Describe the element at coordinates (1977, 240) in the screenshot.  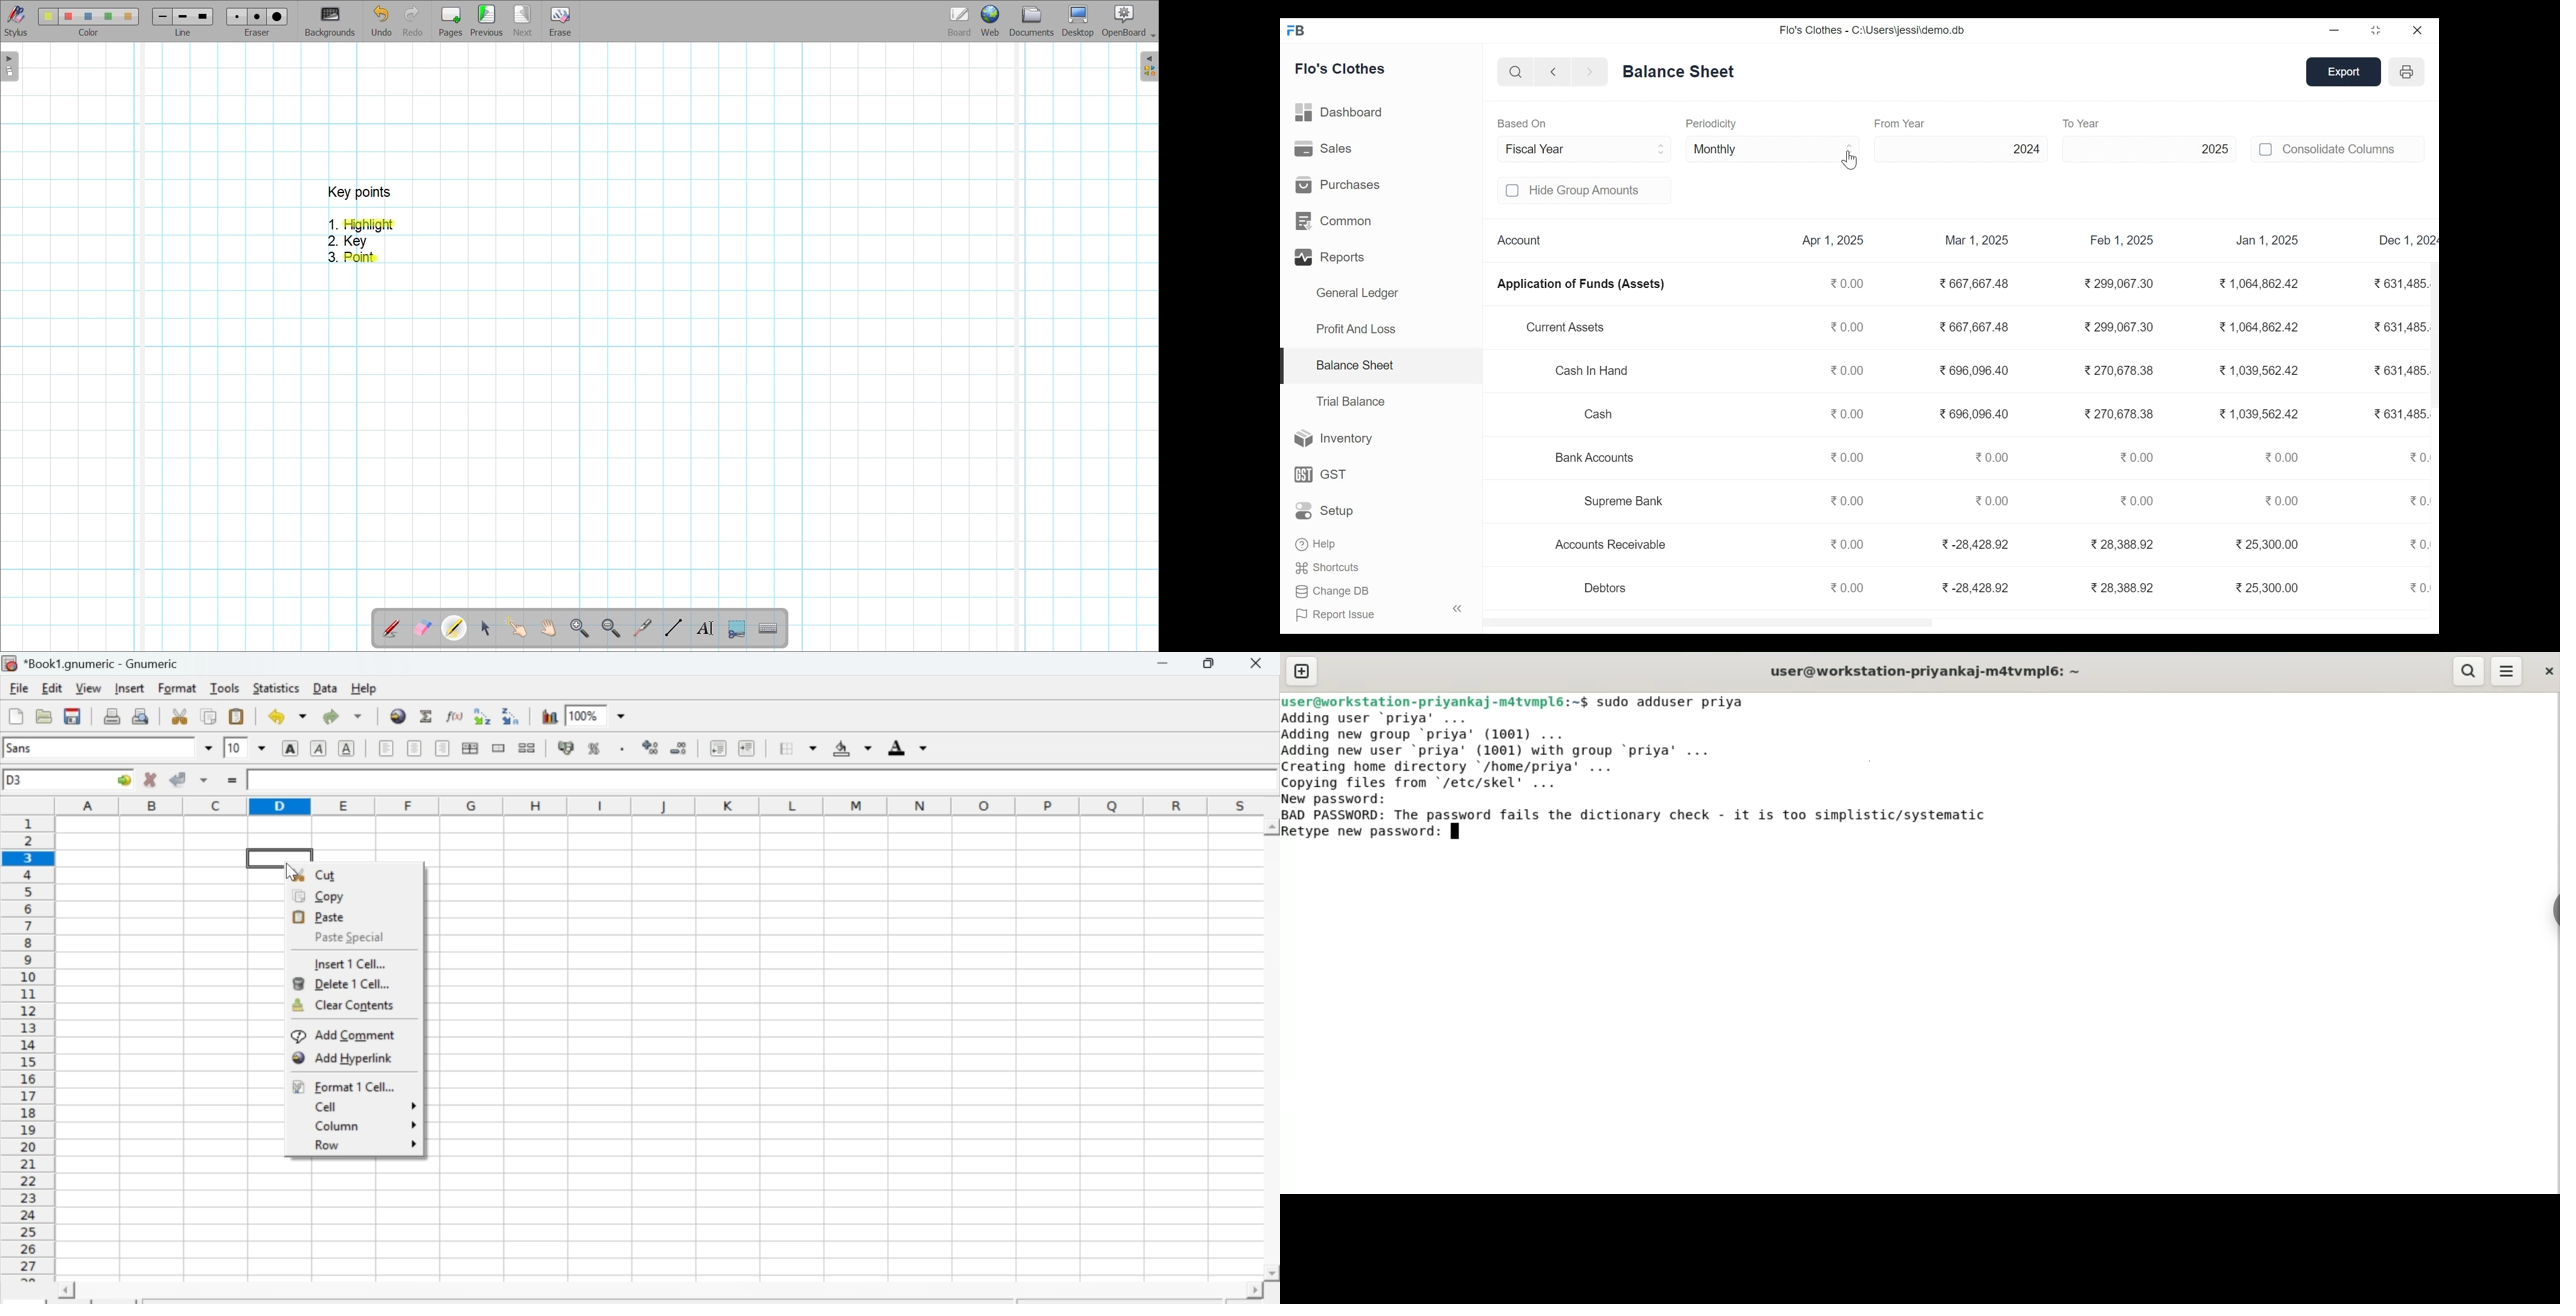
I see `Mar 1, 2025` at that location.